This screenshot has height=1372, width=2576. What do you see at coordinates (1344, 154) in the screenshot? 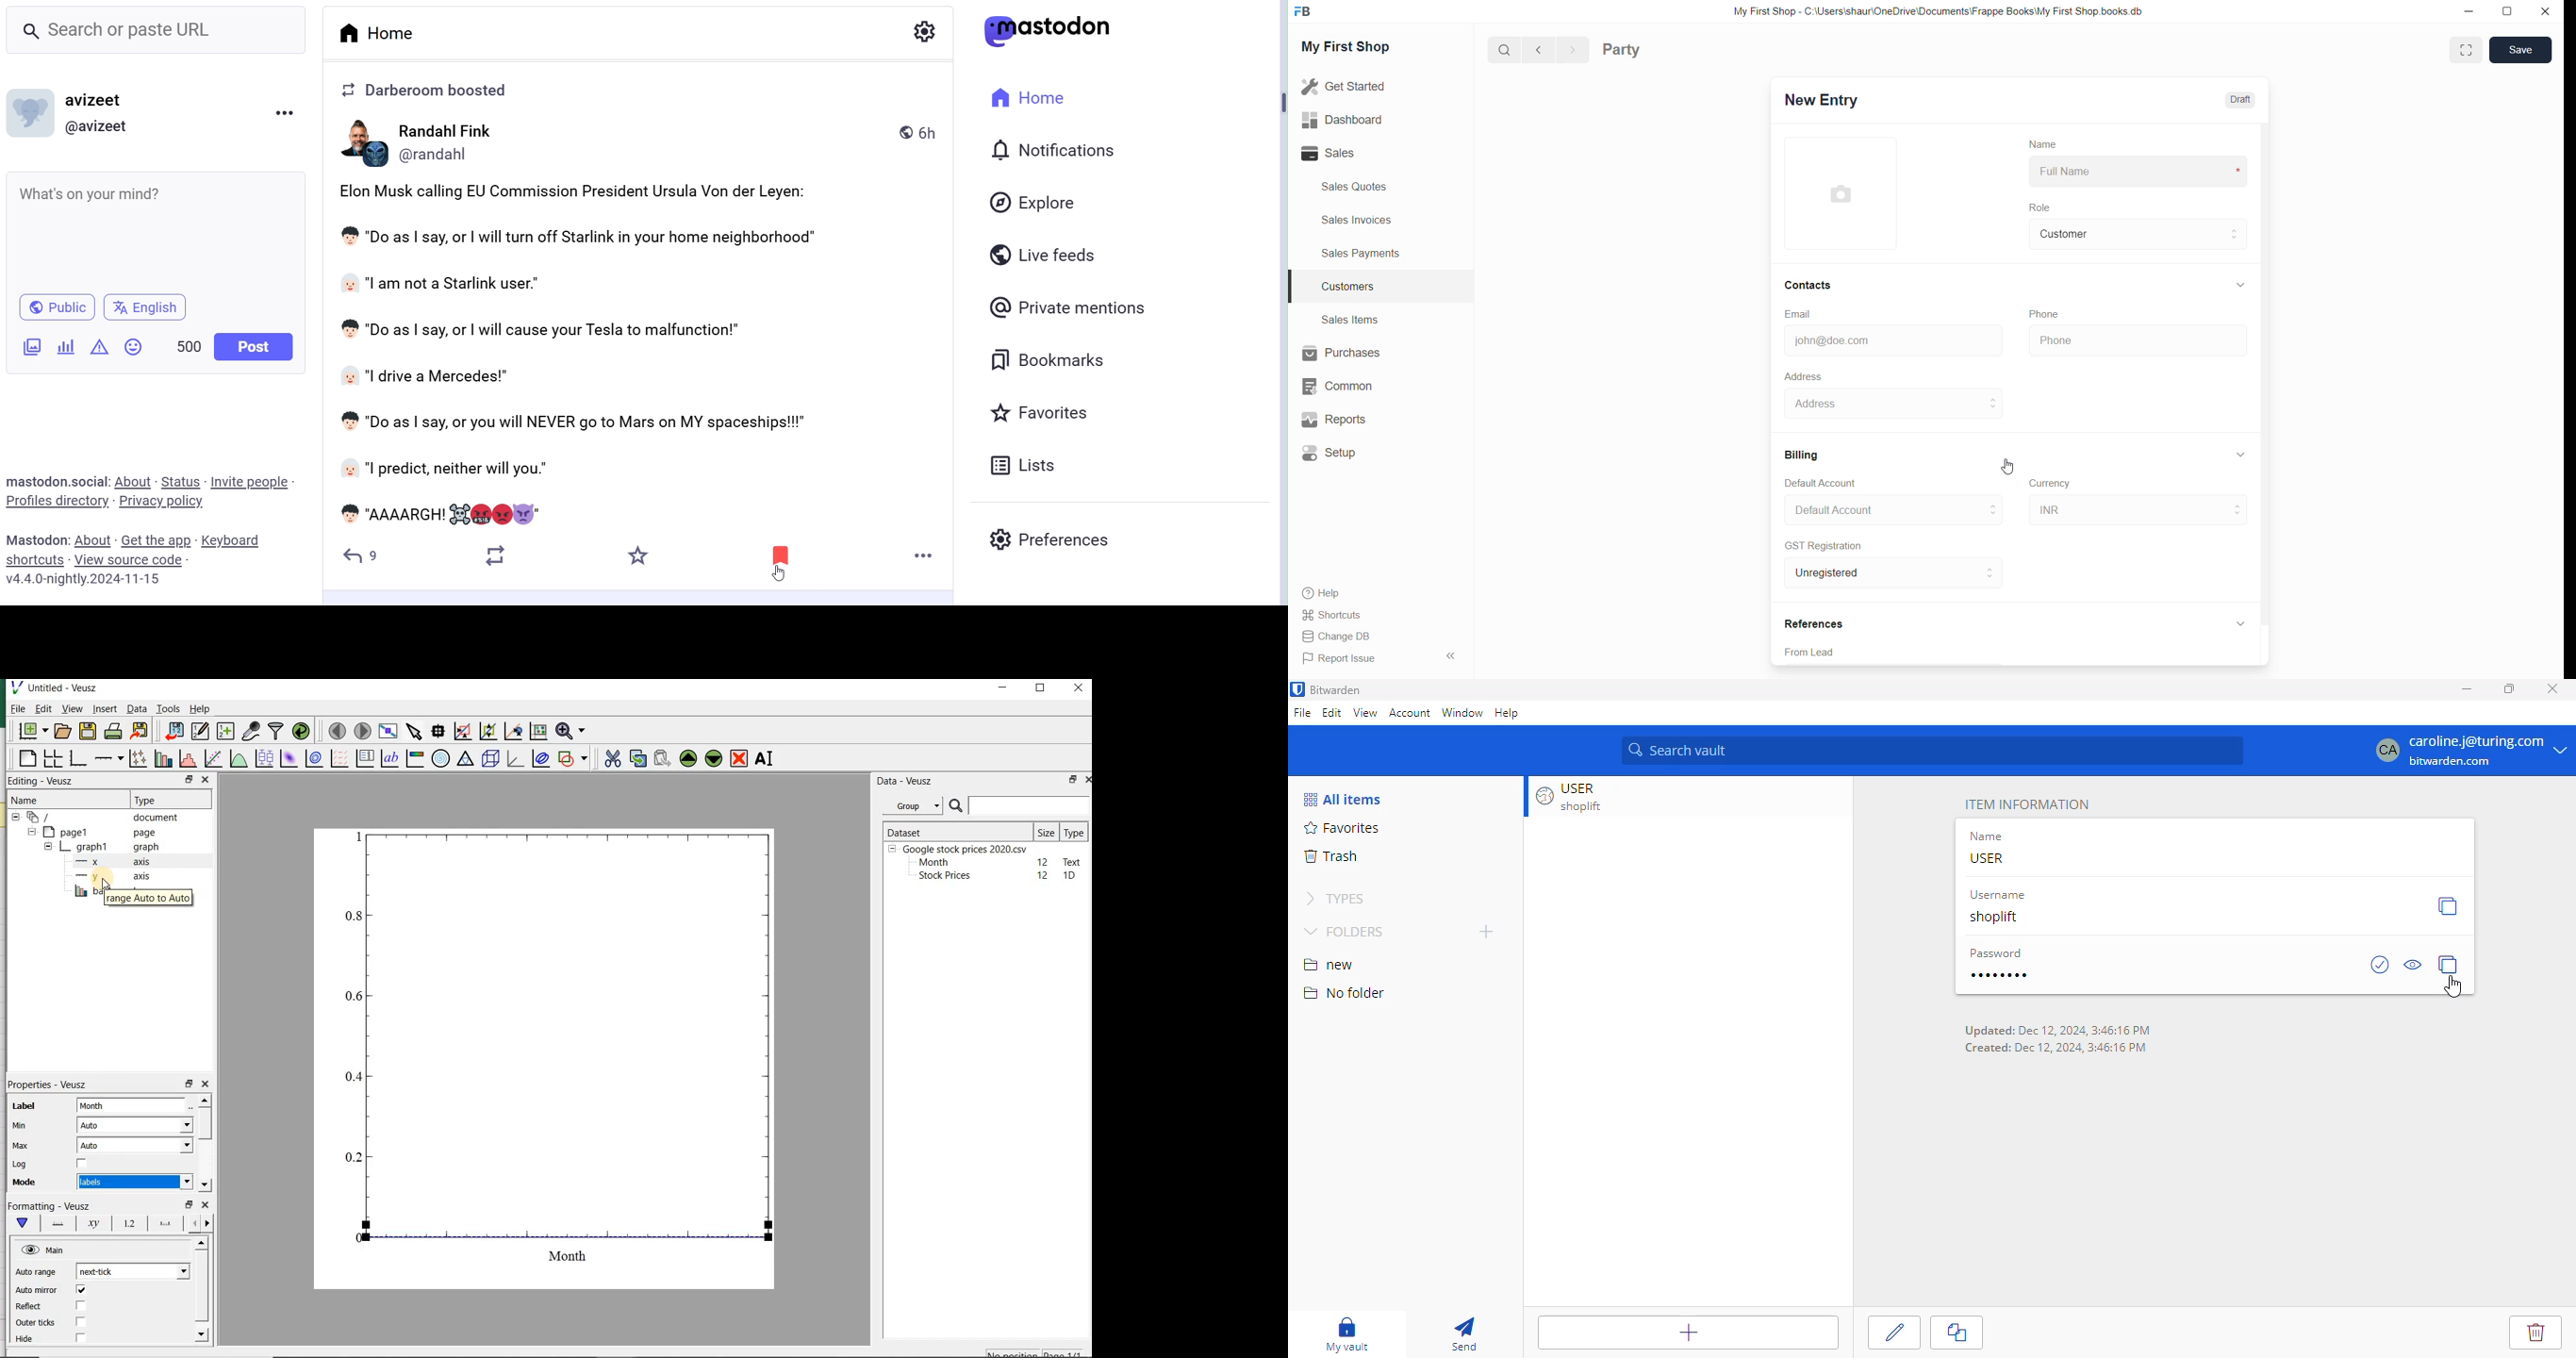
I see `Sales` at bounding box center [1344, 154].